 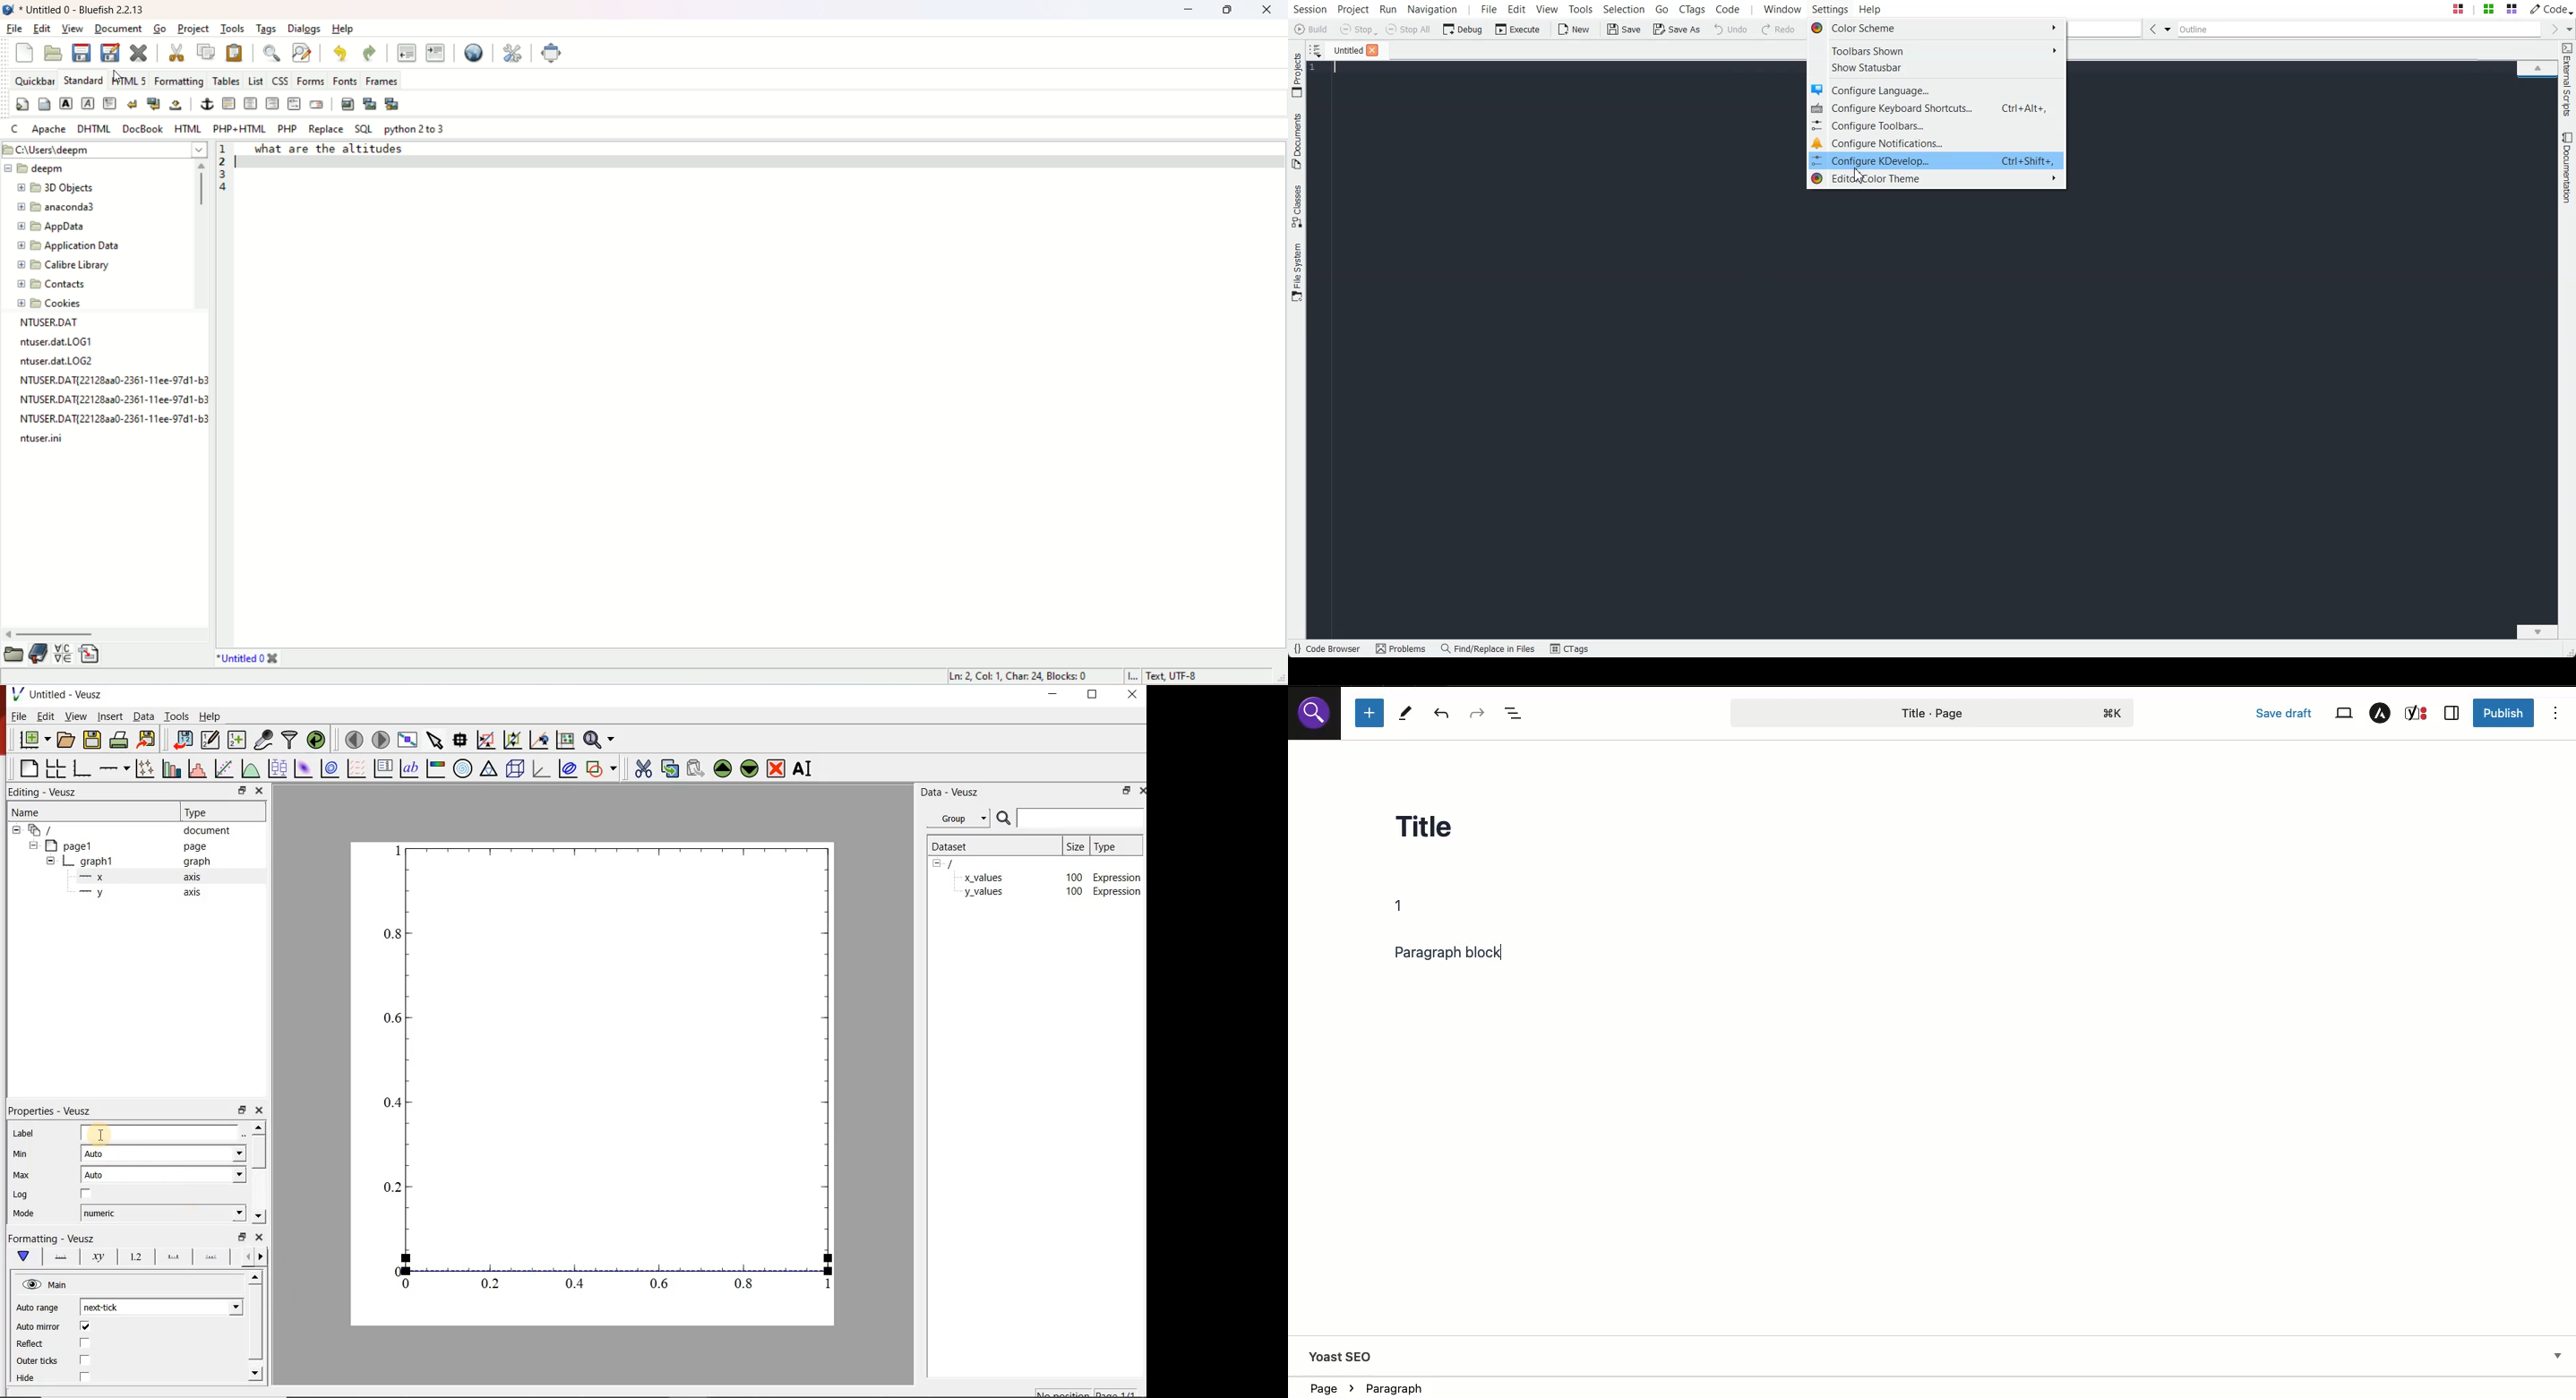 I want to click on group, so click(x=957, y=818).